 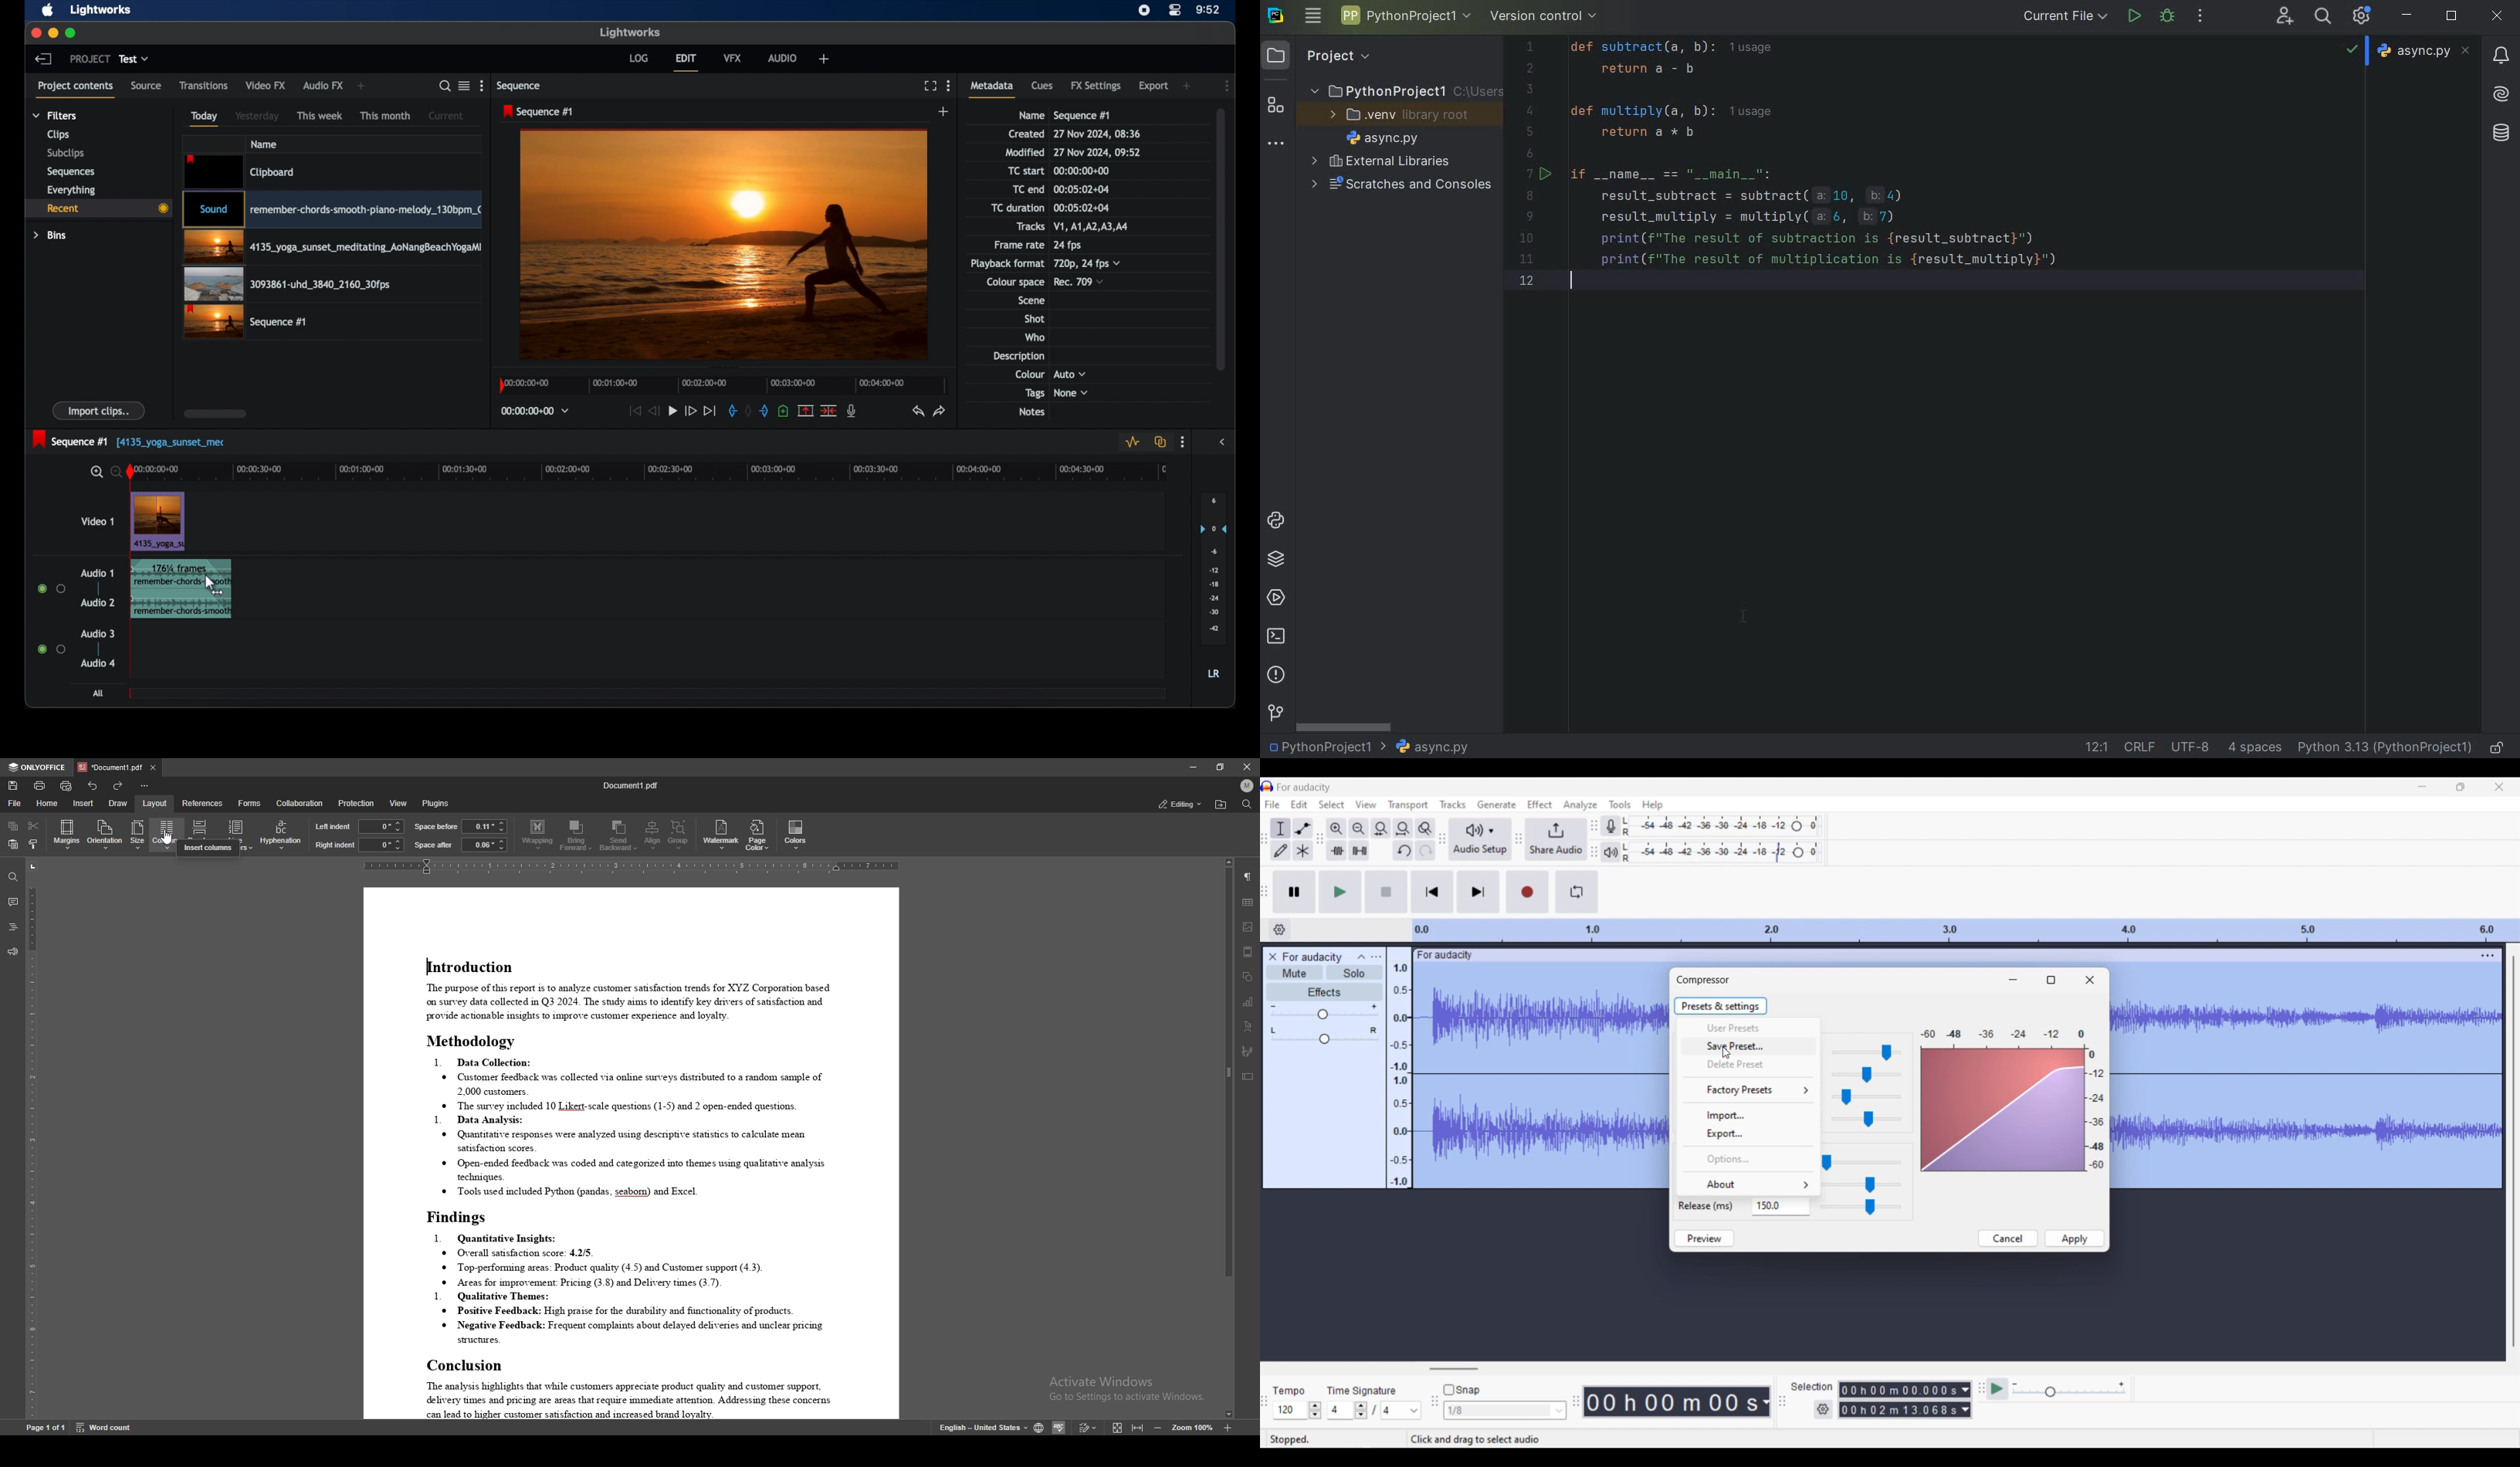 I want to click on shot, so click(x=1035, y=318).